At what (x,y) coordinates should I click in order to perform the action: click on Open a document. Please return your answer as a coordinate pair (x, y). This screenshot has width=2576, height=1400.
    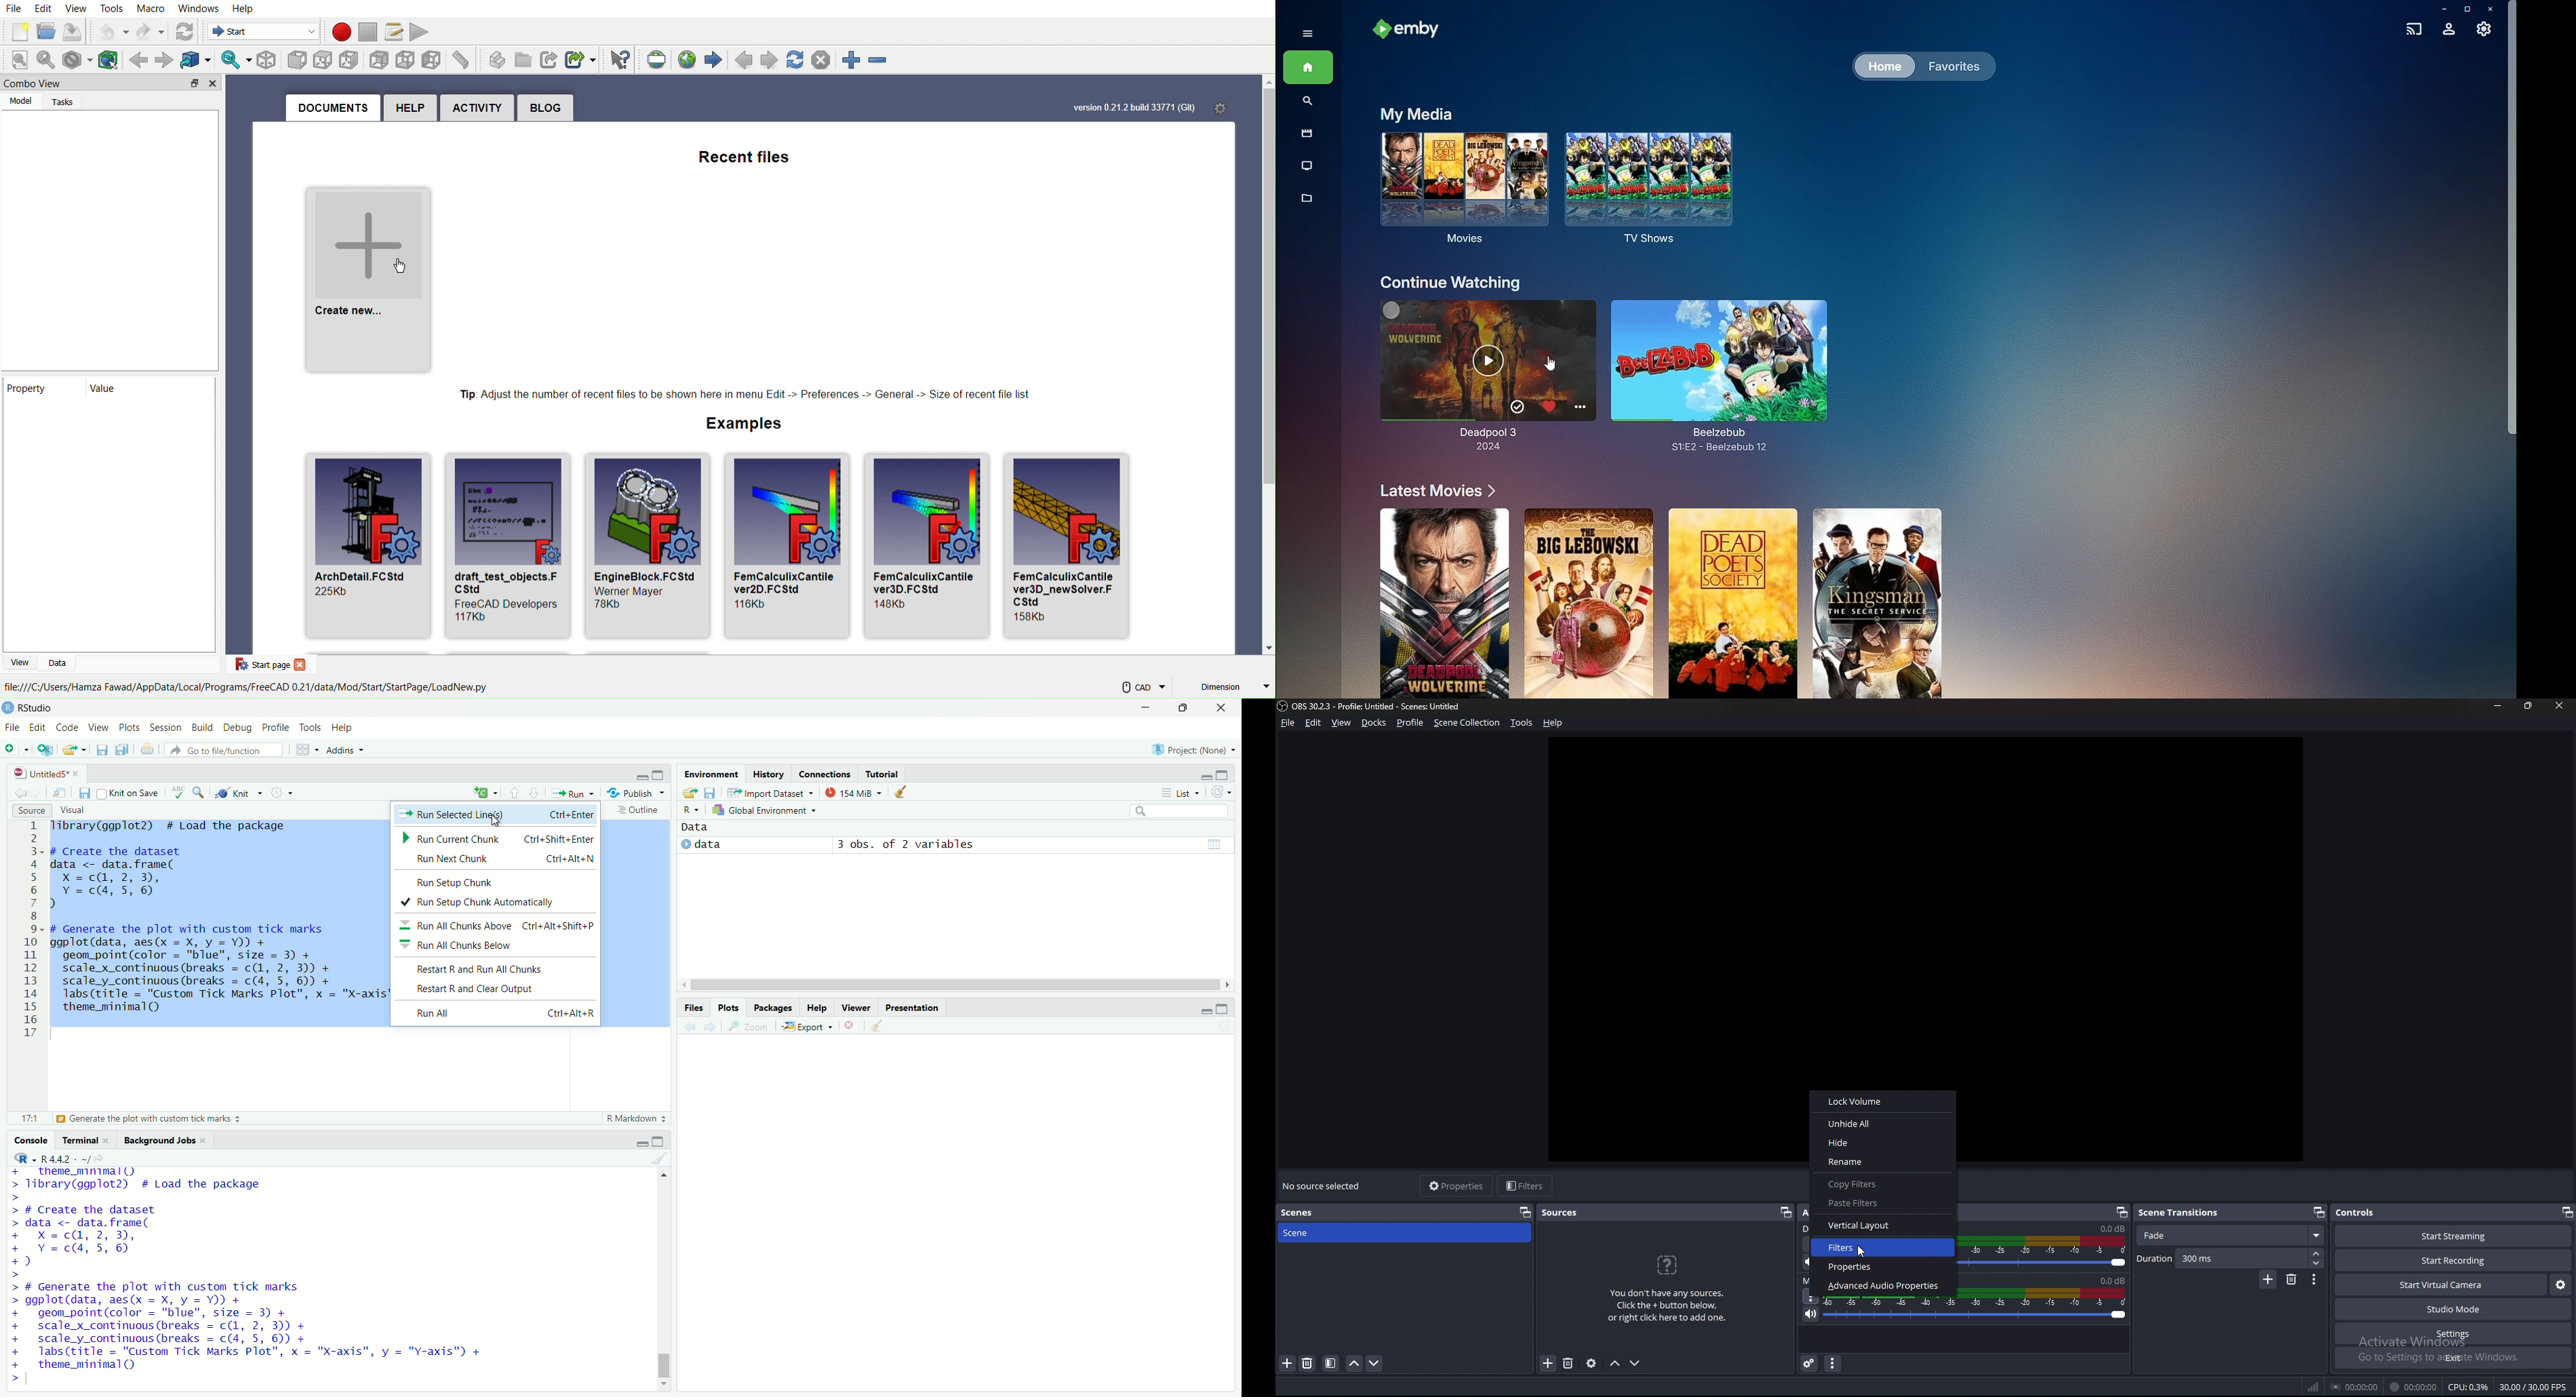
    Looking at the image, I should click on (46, 31).